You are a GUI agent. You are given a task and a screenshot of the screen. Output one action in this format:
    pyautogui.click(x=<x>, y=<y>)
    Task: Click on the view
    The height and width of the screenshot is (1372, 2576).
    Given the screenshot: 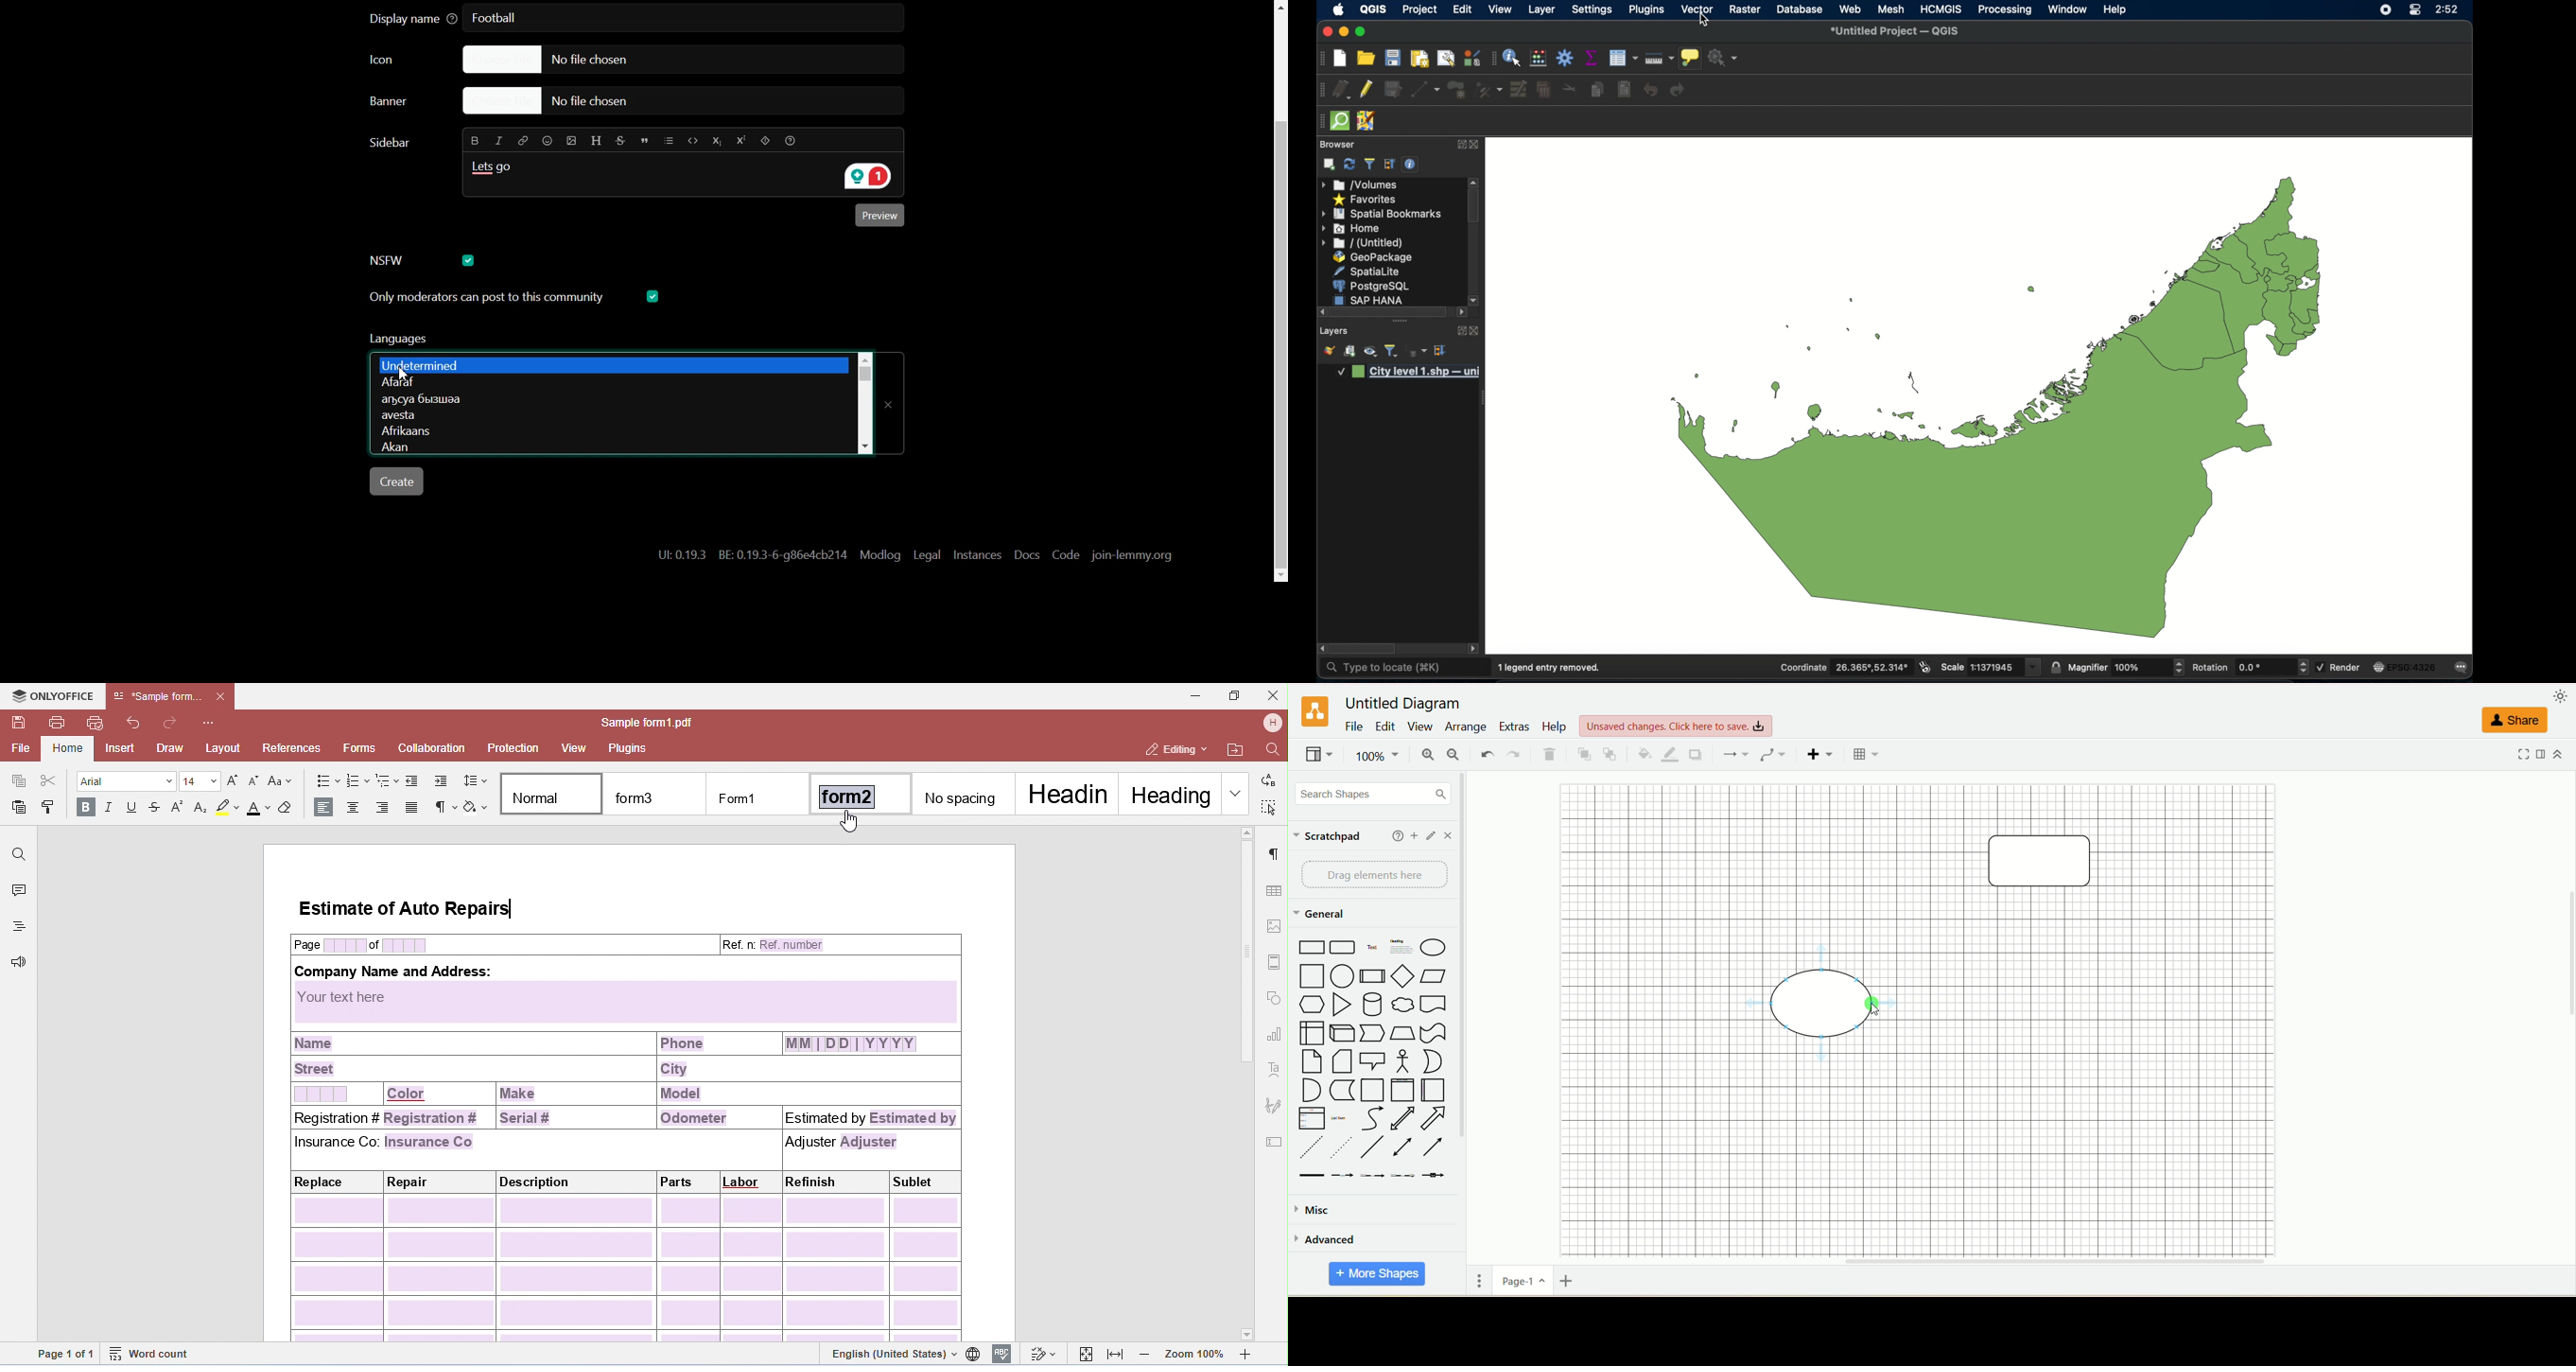 What is the action you would take?
    pyautogui.click(x=1421, y=727)
    